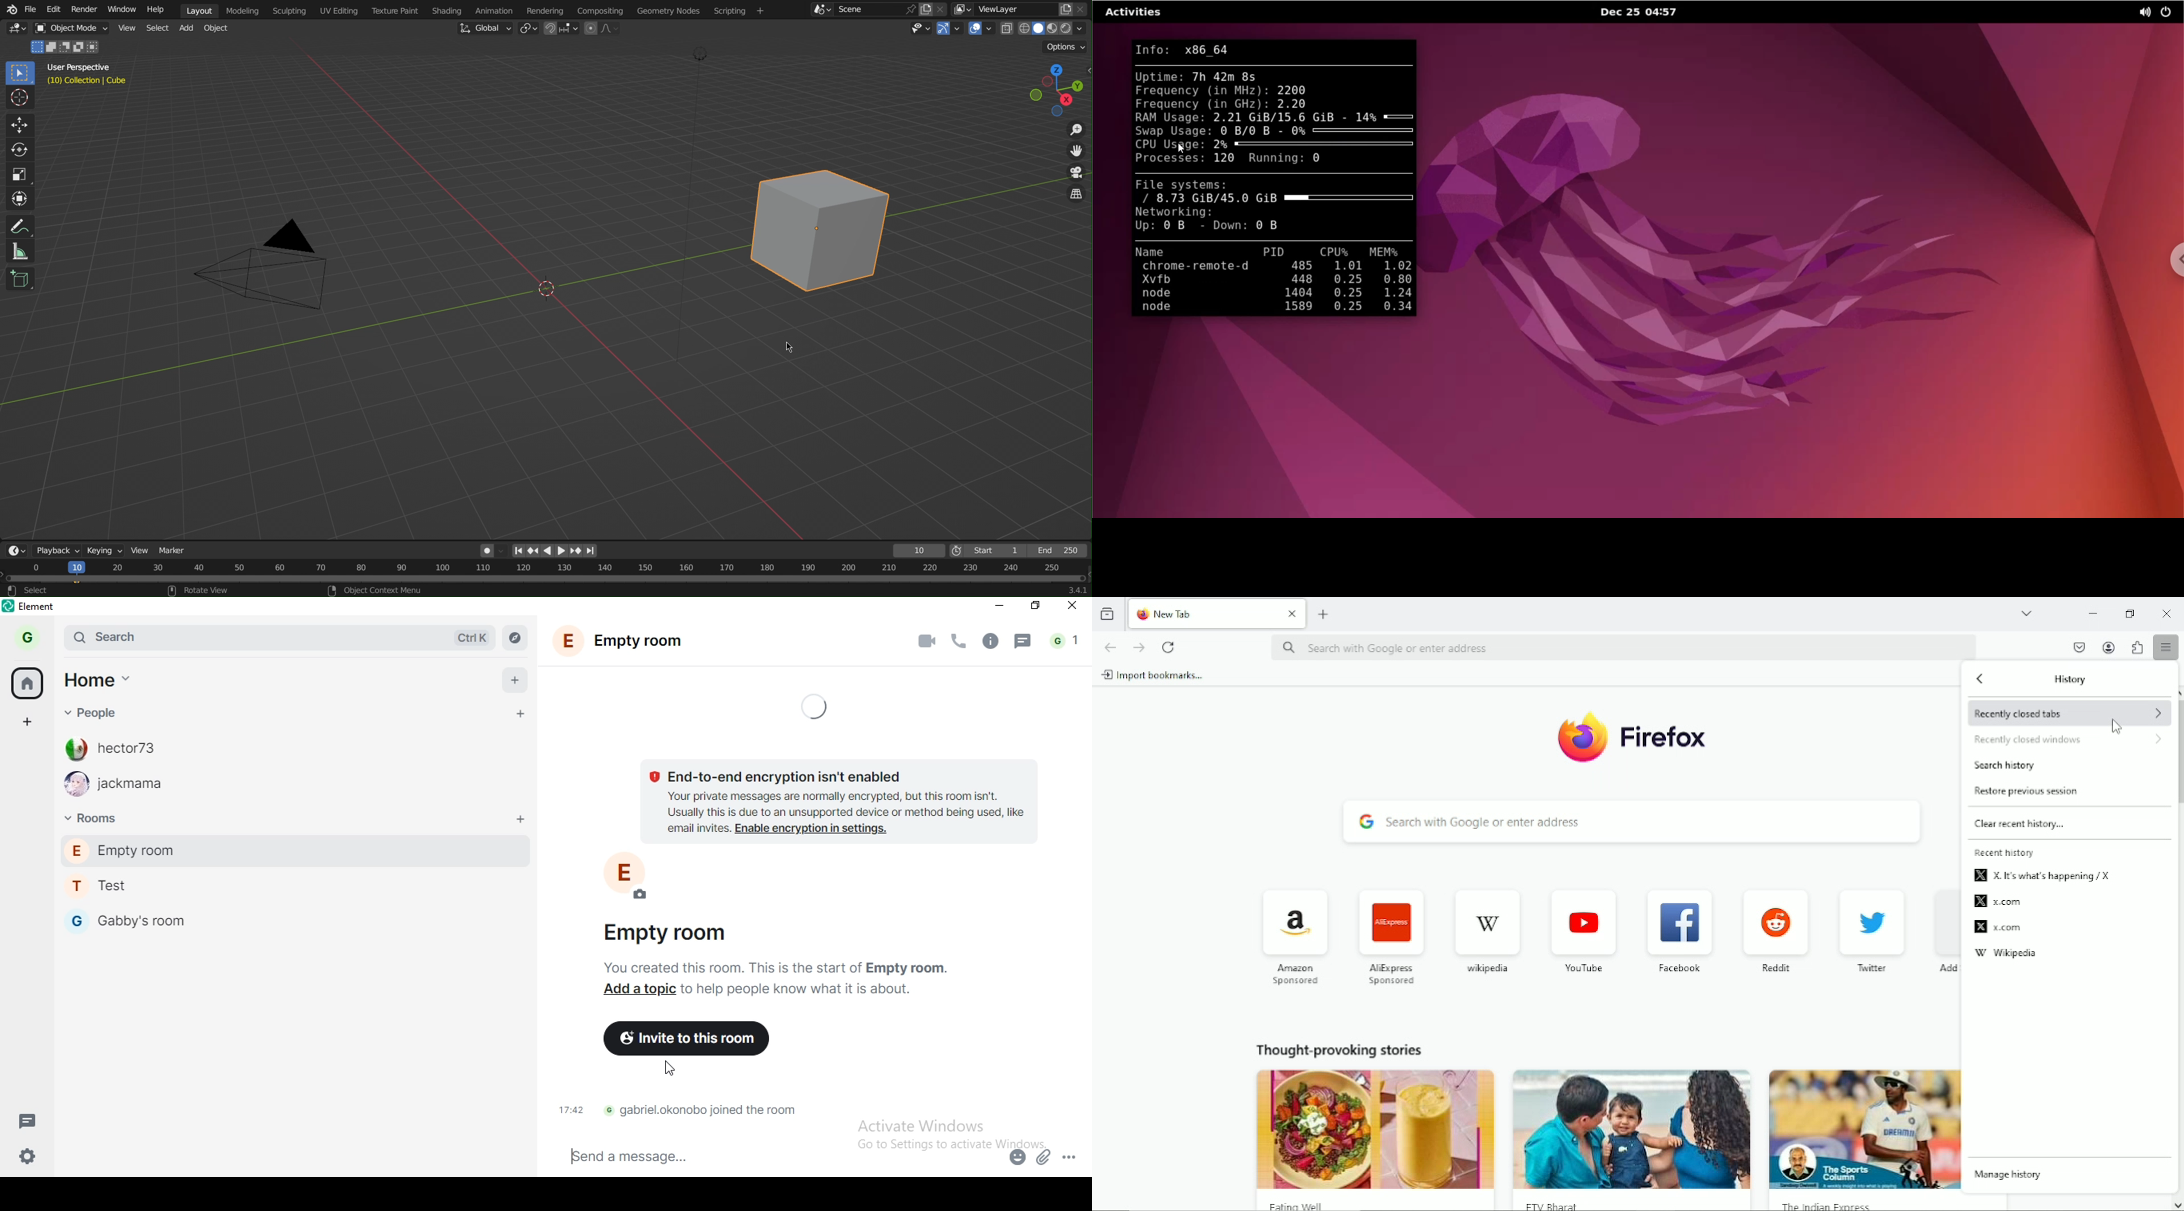 The height and width of the screenshot is (1232, 2184). Describe the element at coordinates (549, 10) in the screenshot. I see `Rendering` at that location.